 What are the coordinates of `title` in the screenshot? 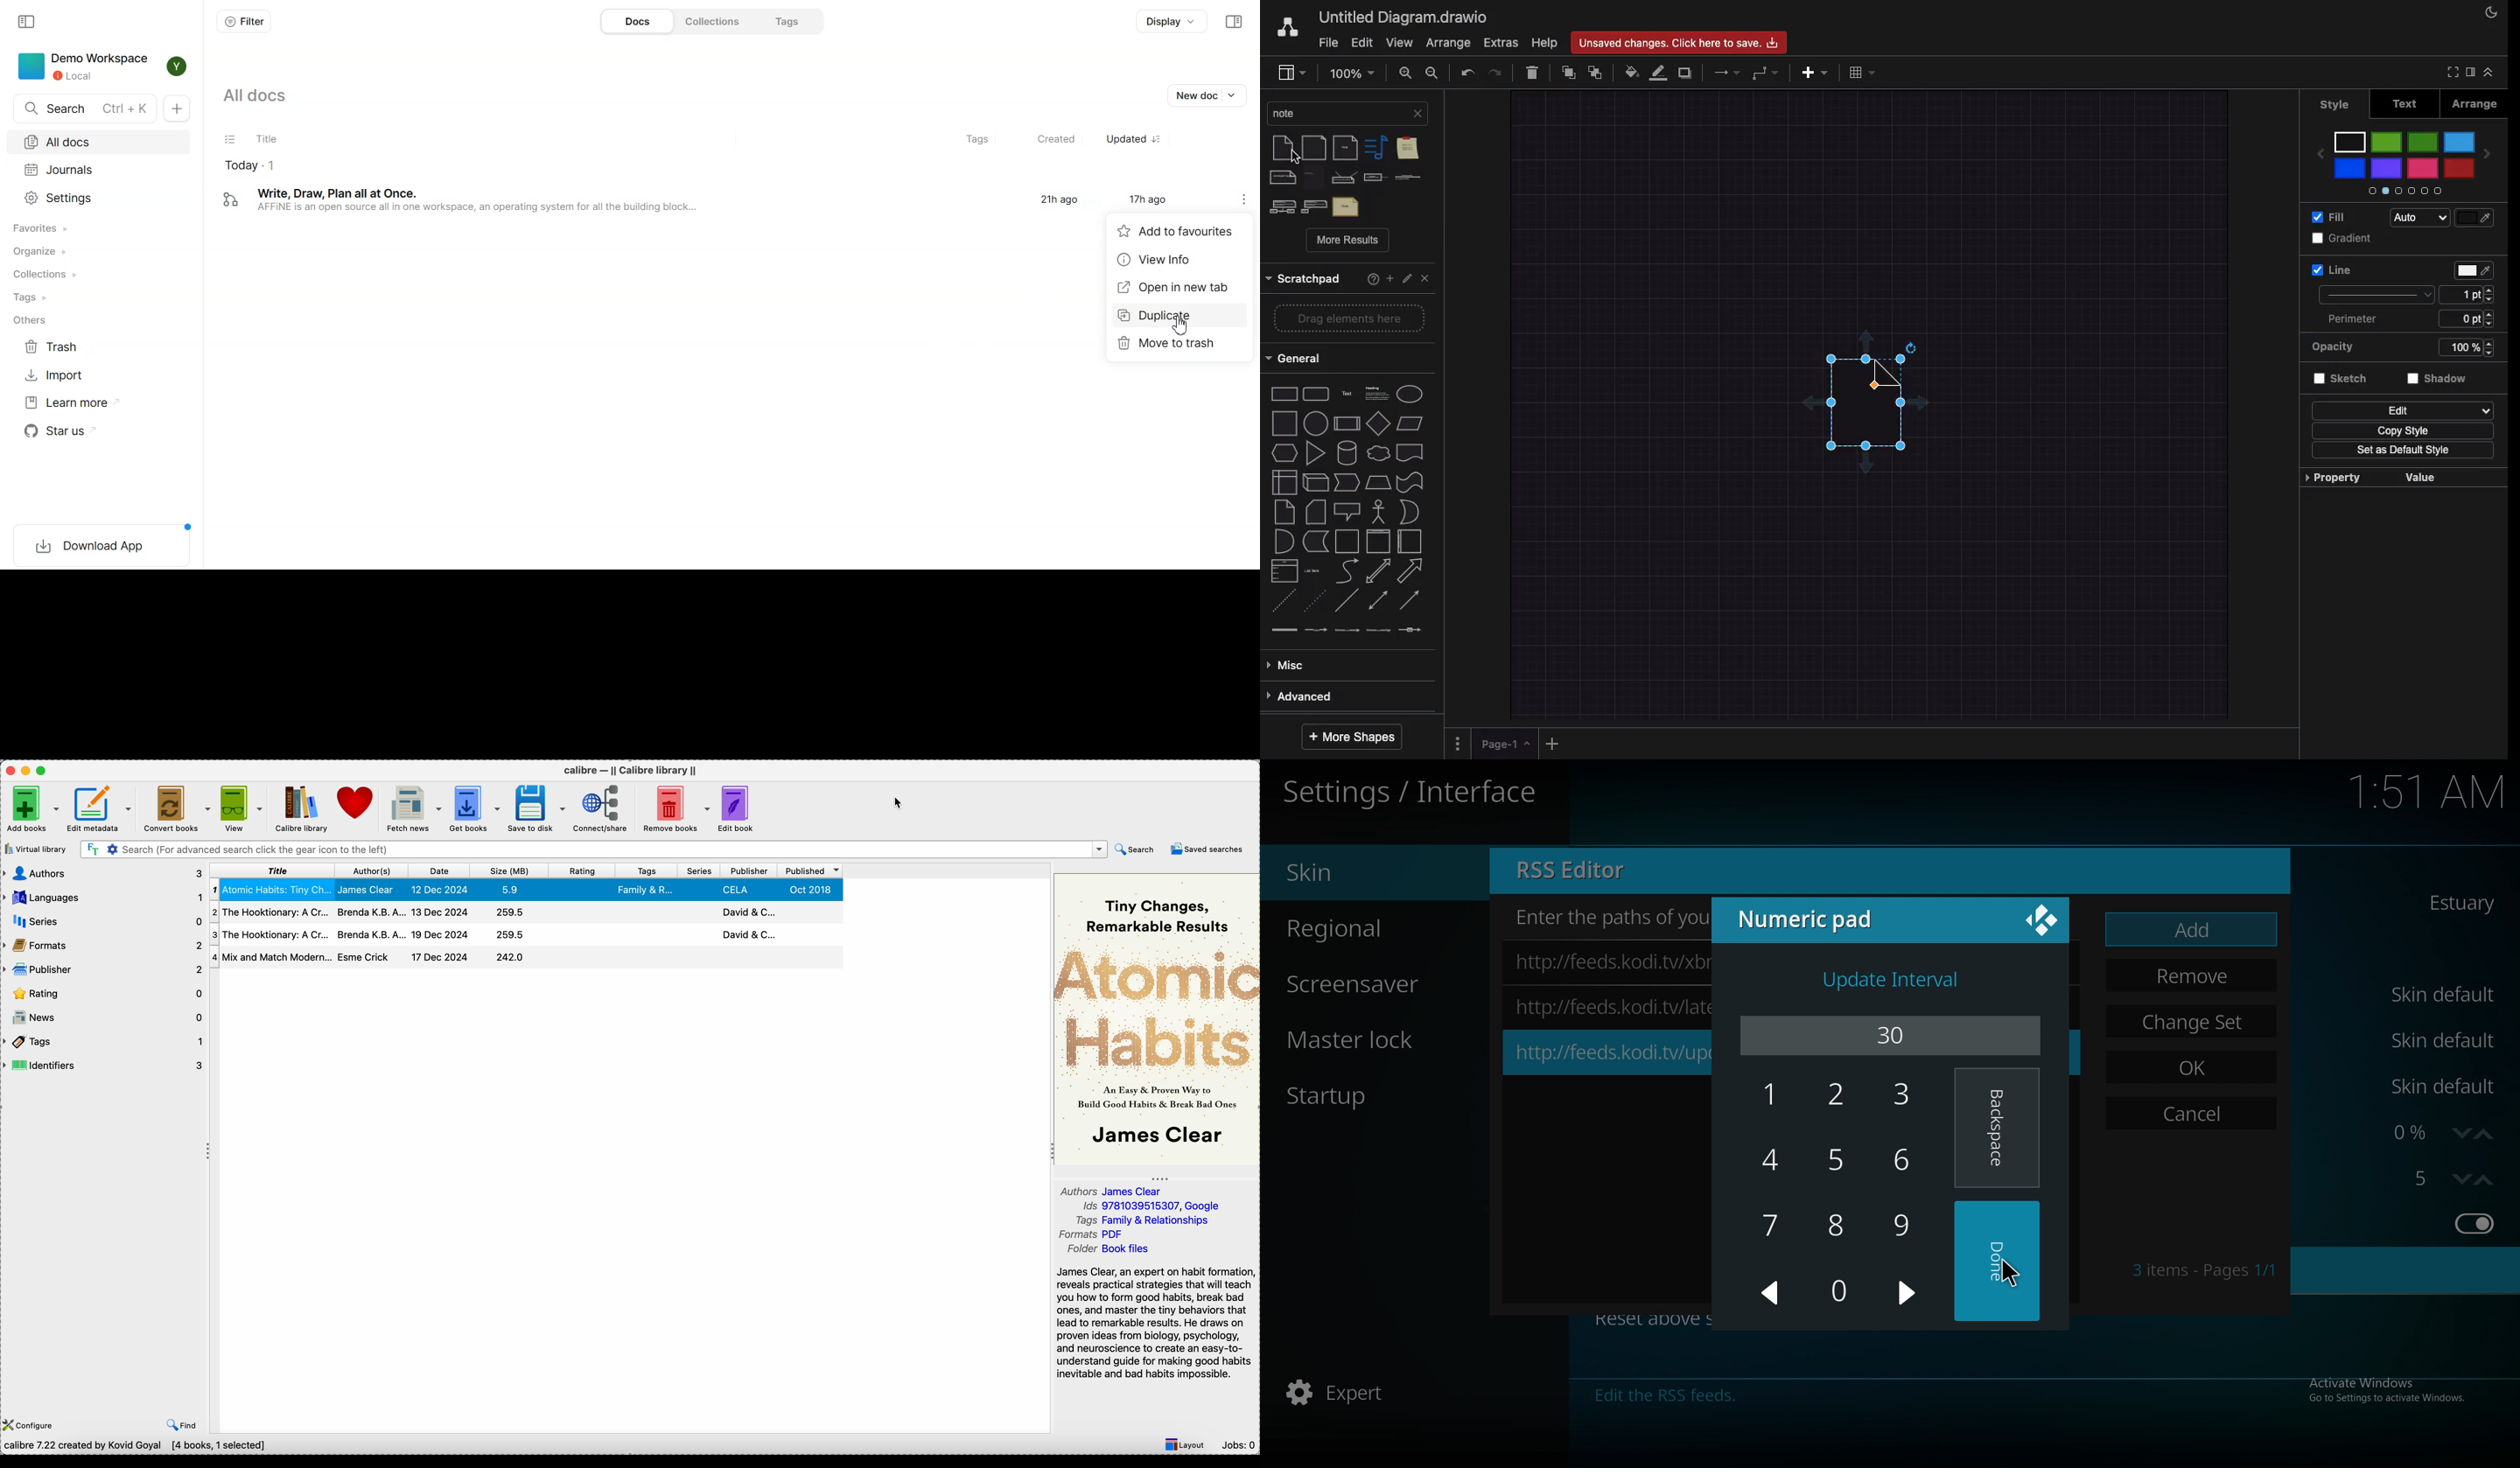 It's located at (271, 871).